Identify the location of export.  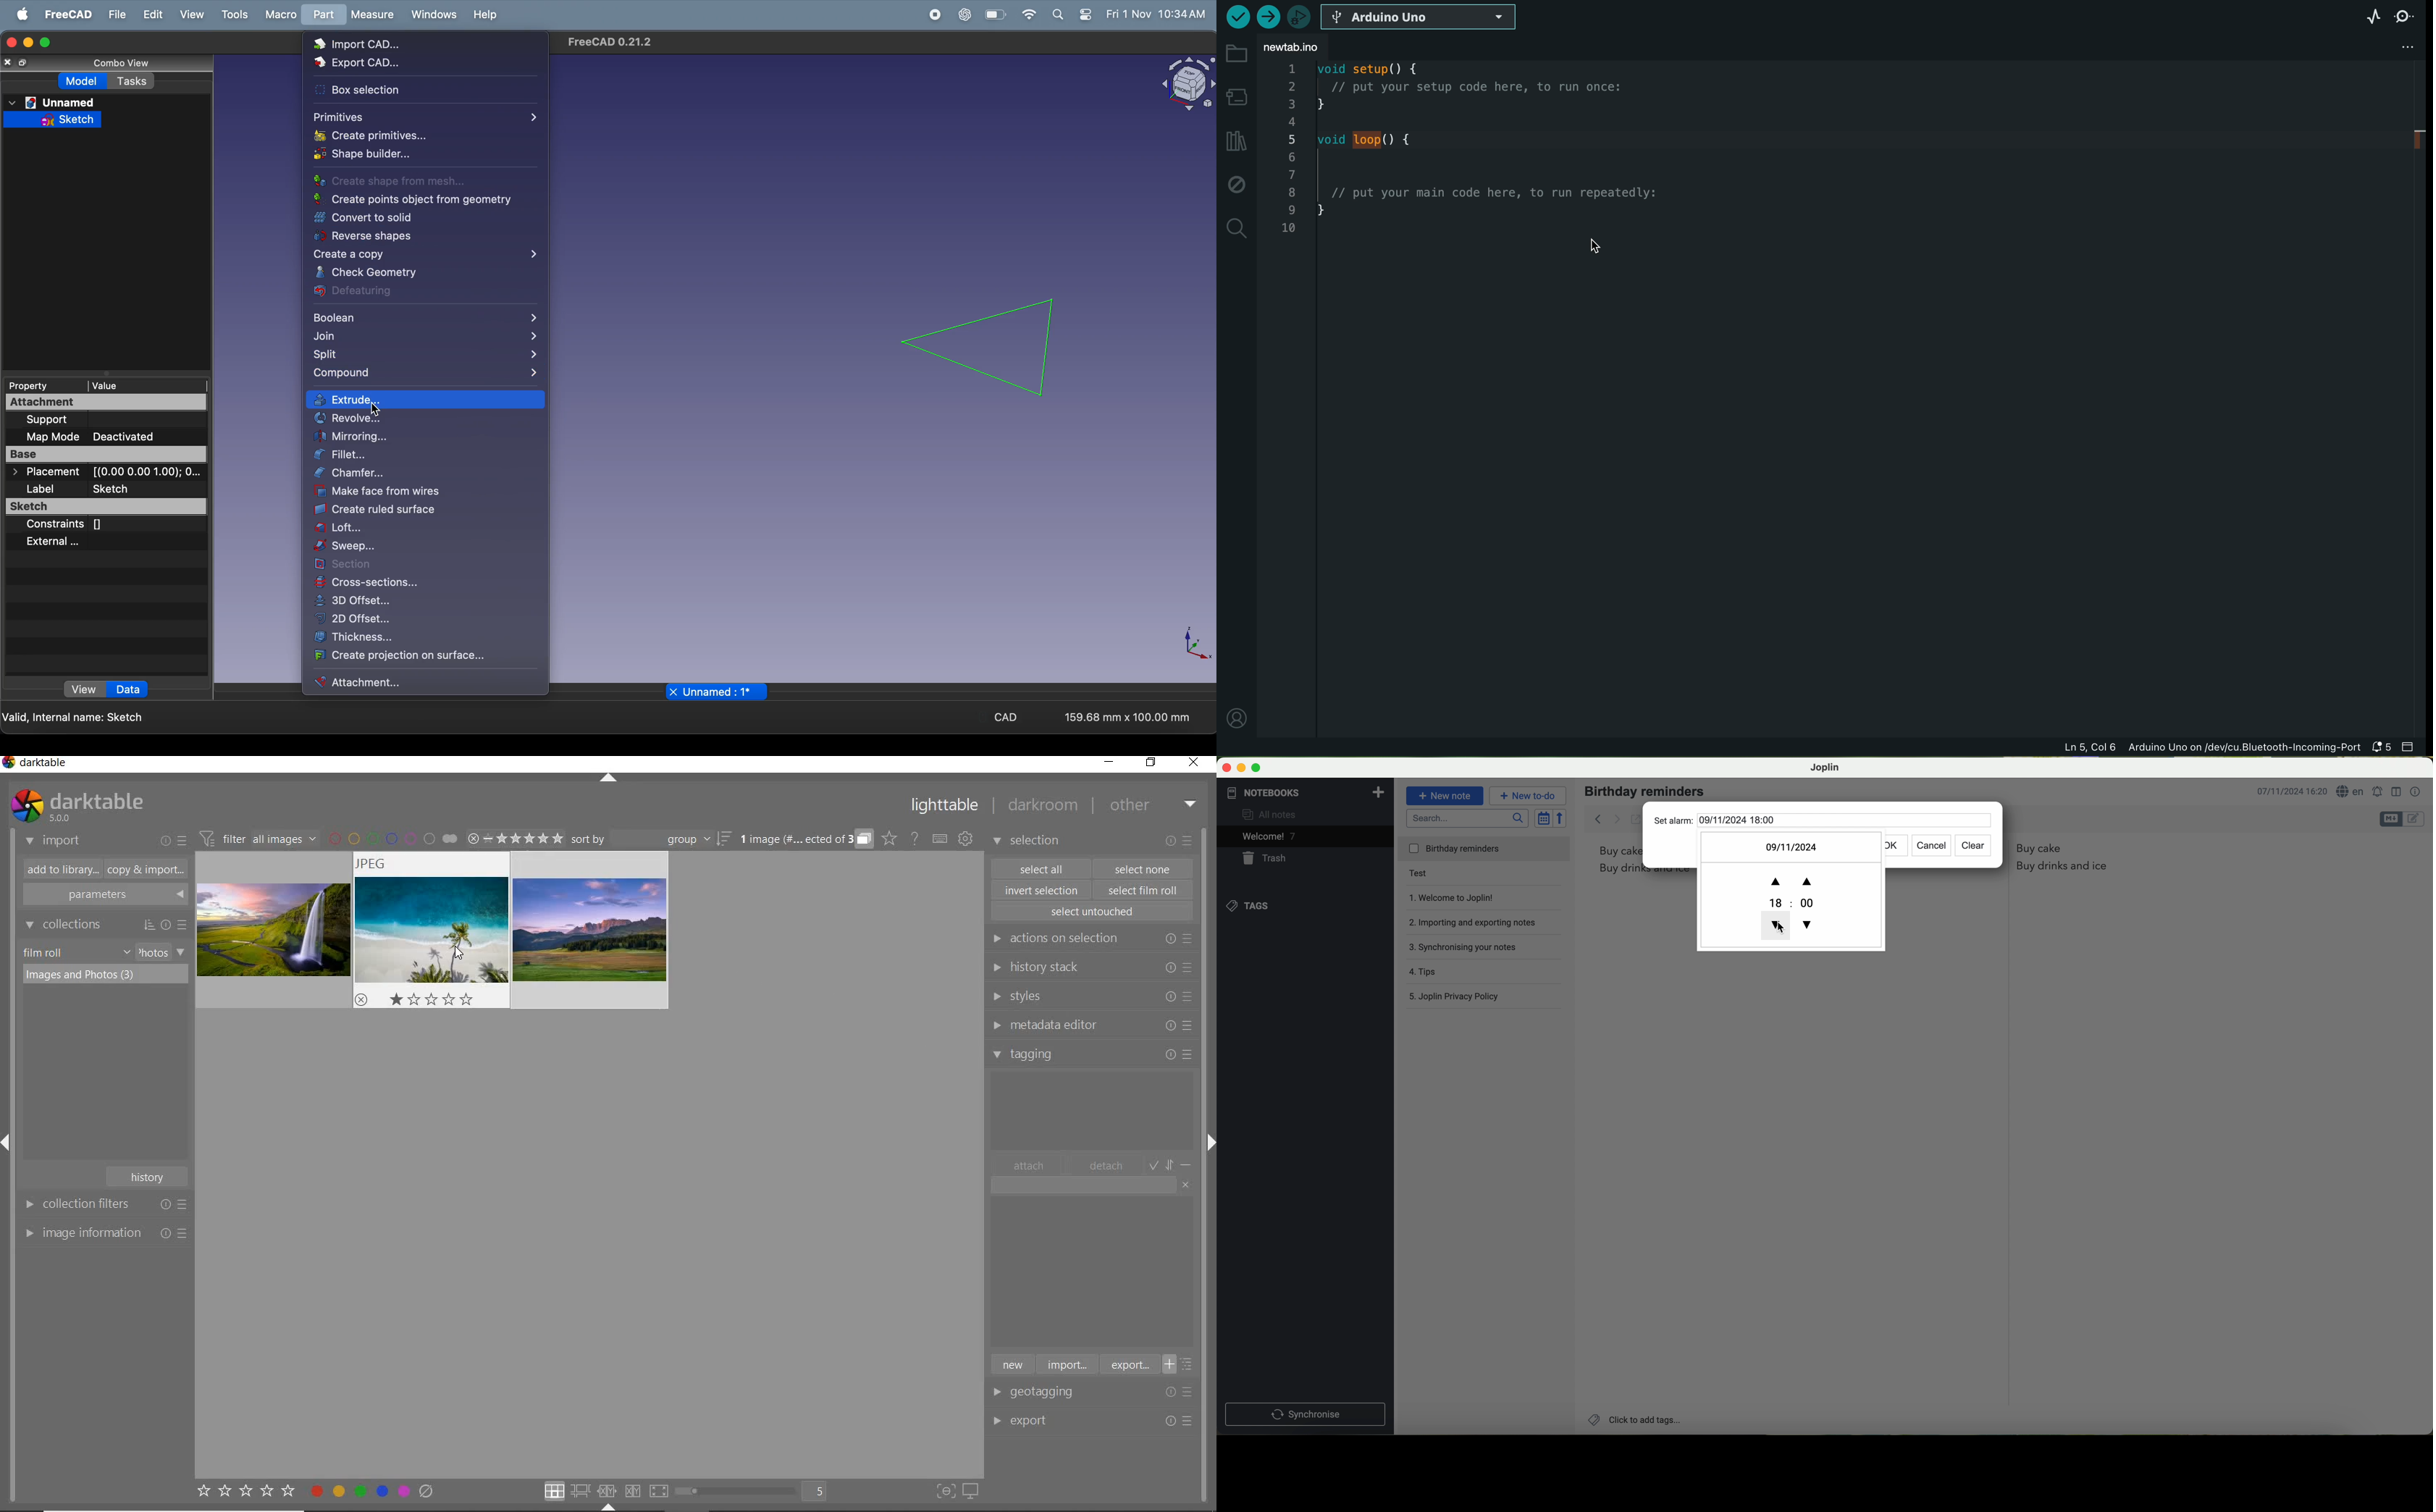
(1128, 1364).